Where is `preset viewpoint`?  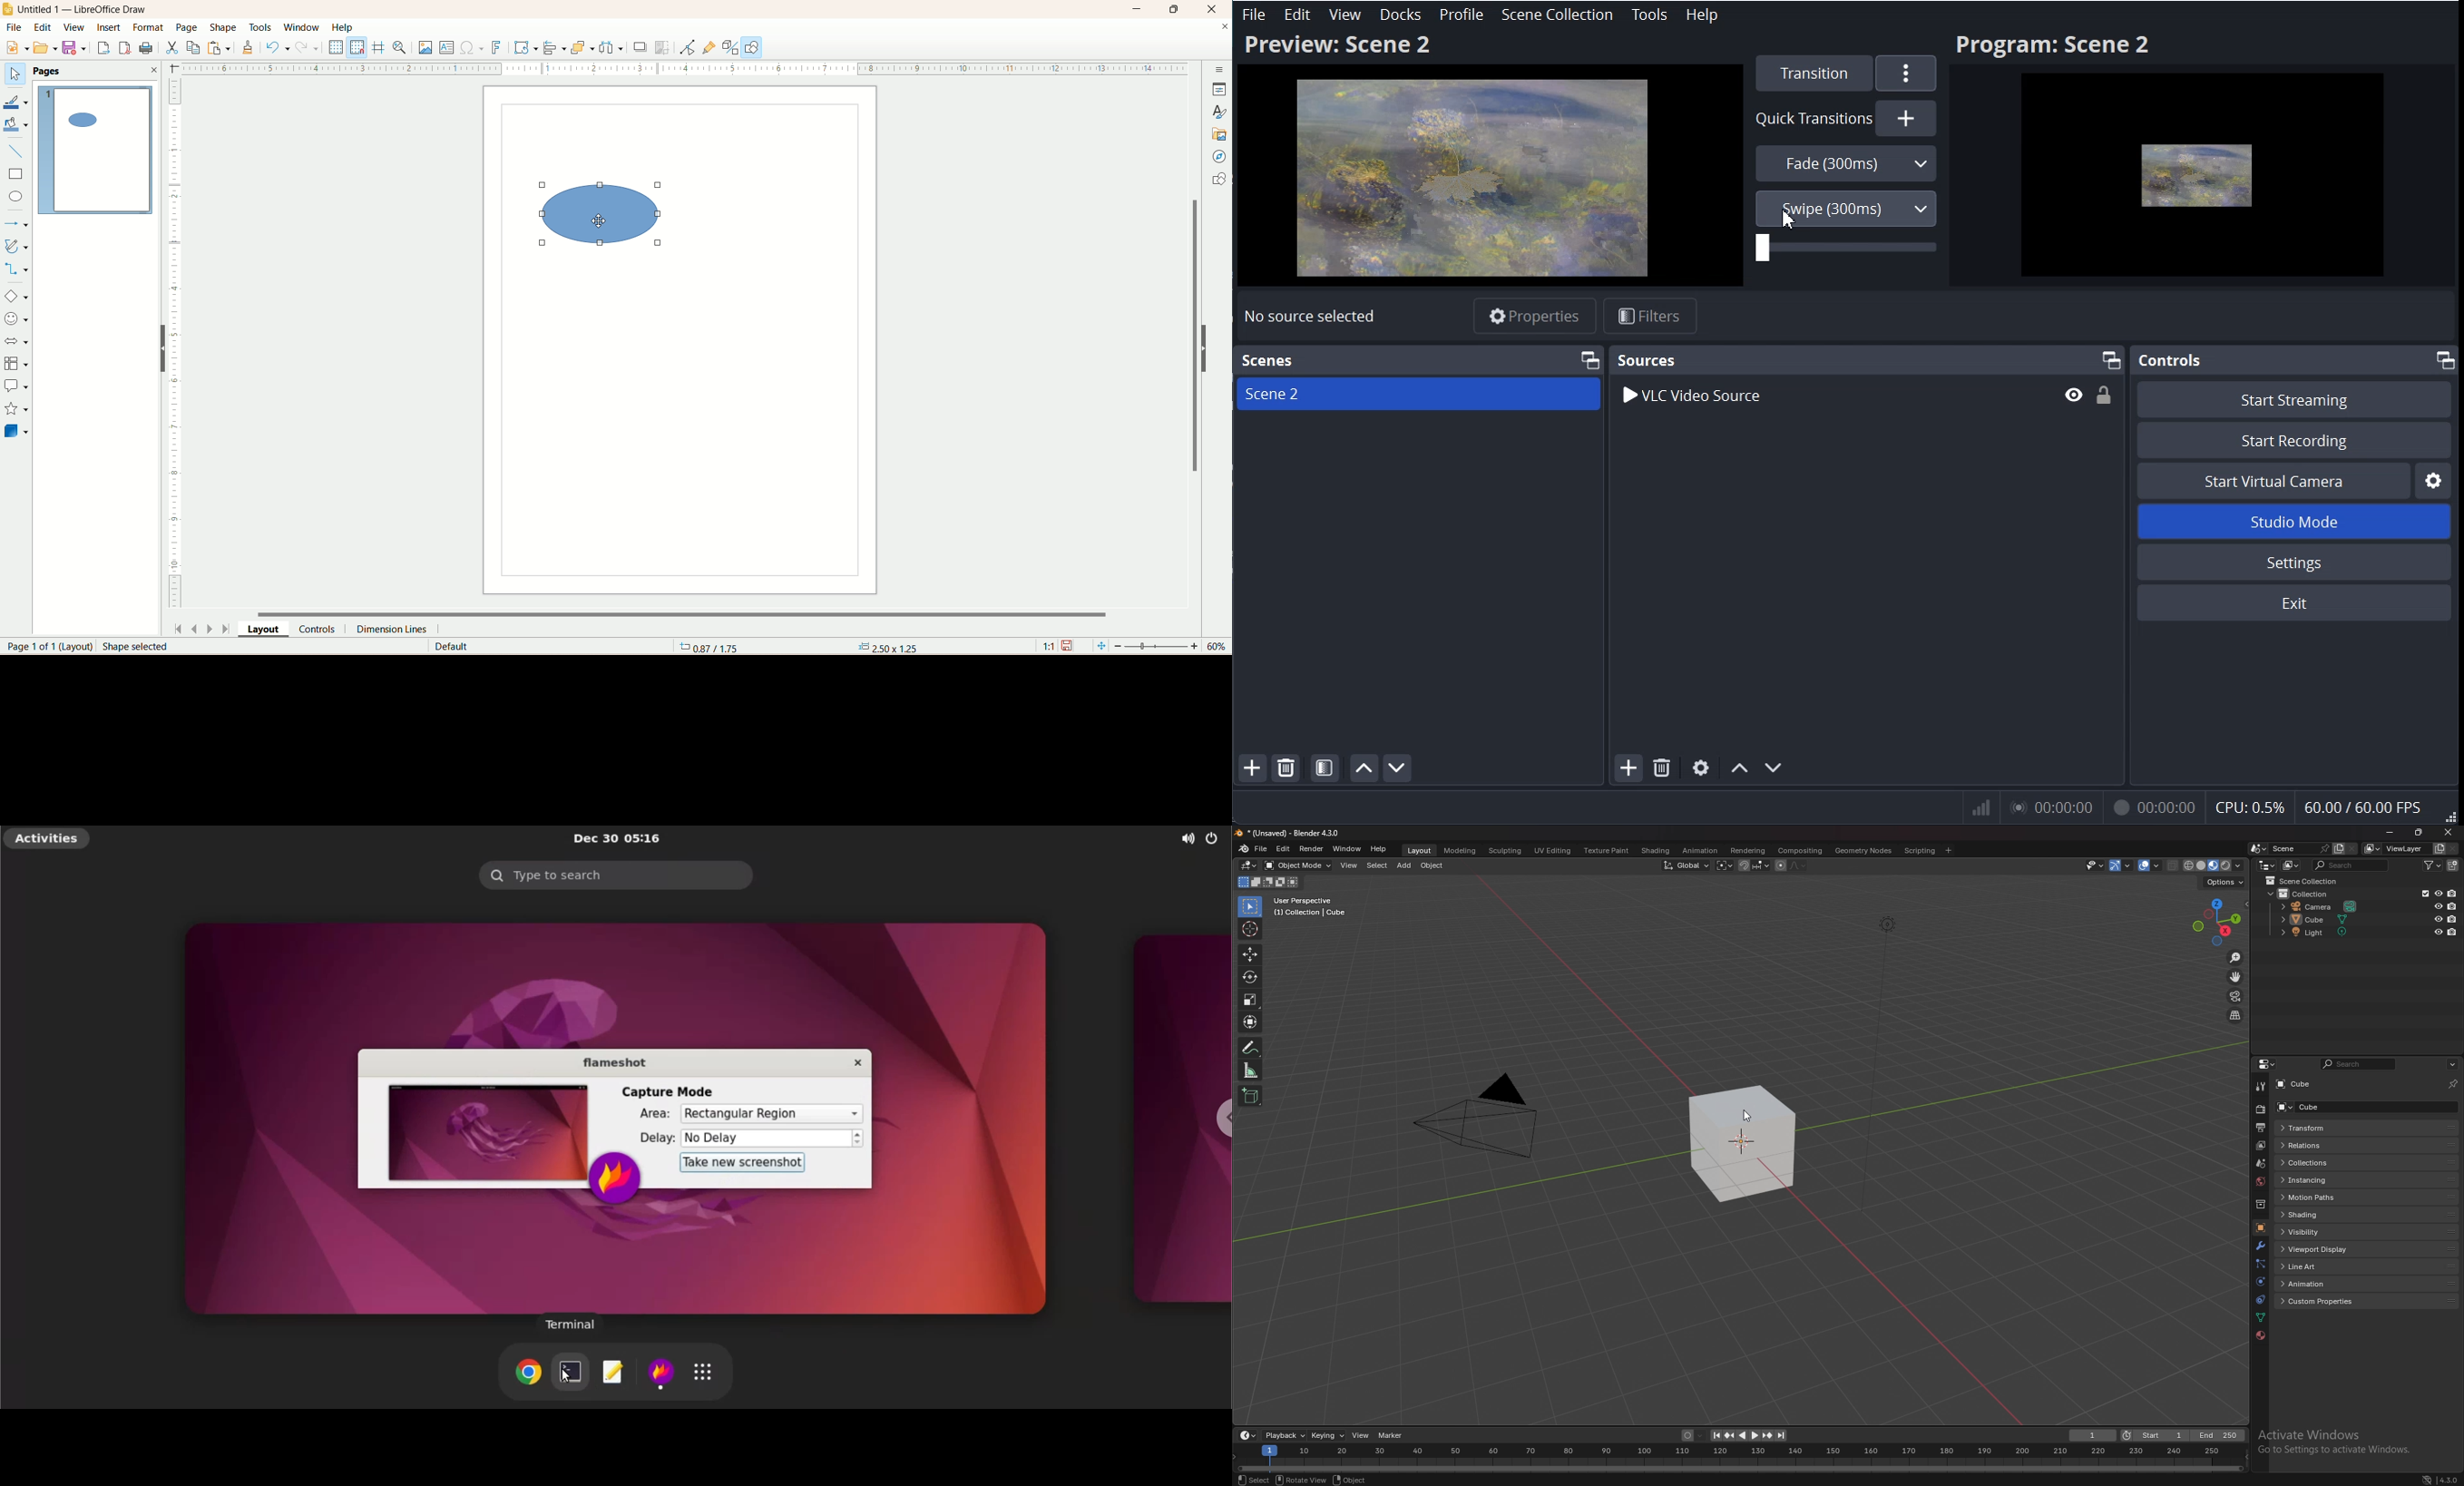 preset viewpoint is located at coordinates (2217, 922).